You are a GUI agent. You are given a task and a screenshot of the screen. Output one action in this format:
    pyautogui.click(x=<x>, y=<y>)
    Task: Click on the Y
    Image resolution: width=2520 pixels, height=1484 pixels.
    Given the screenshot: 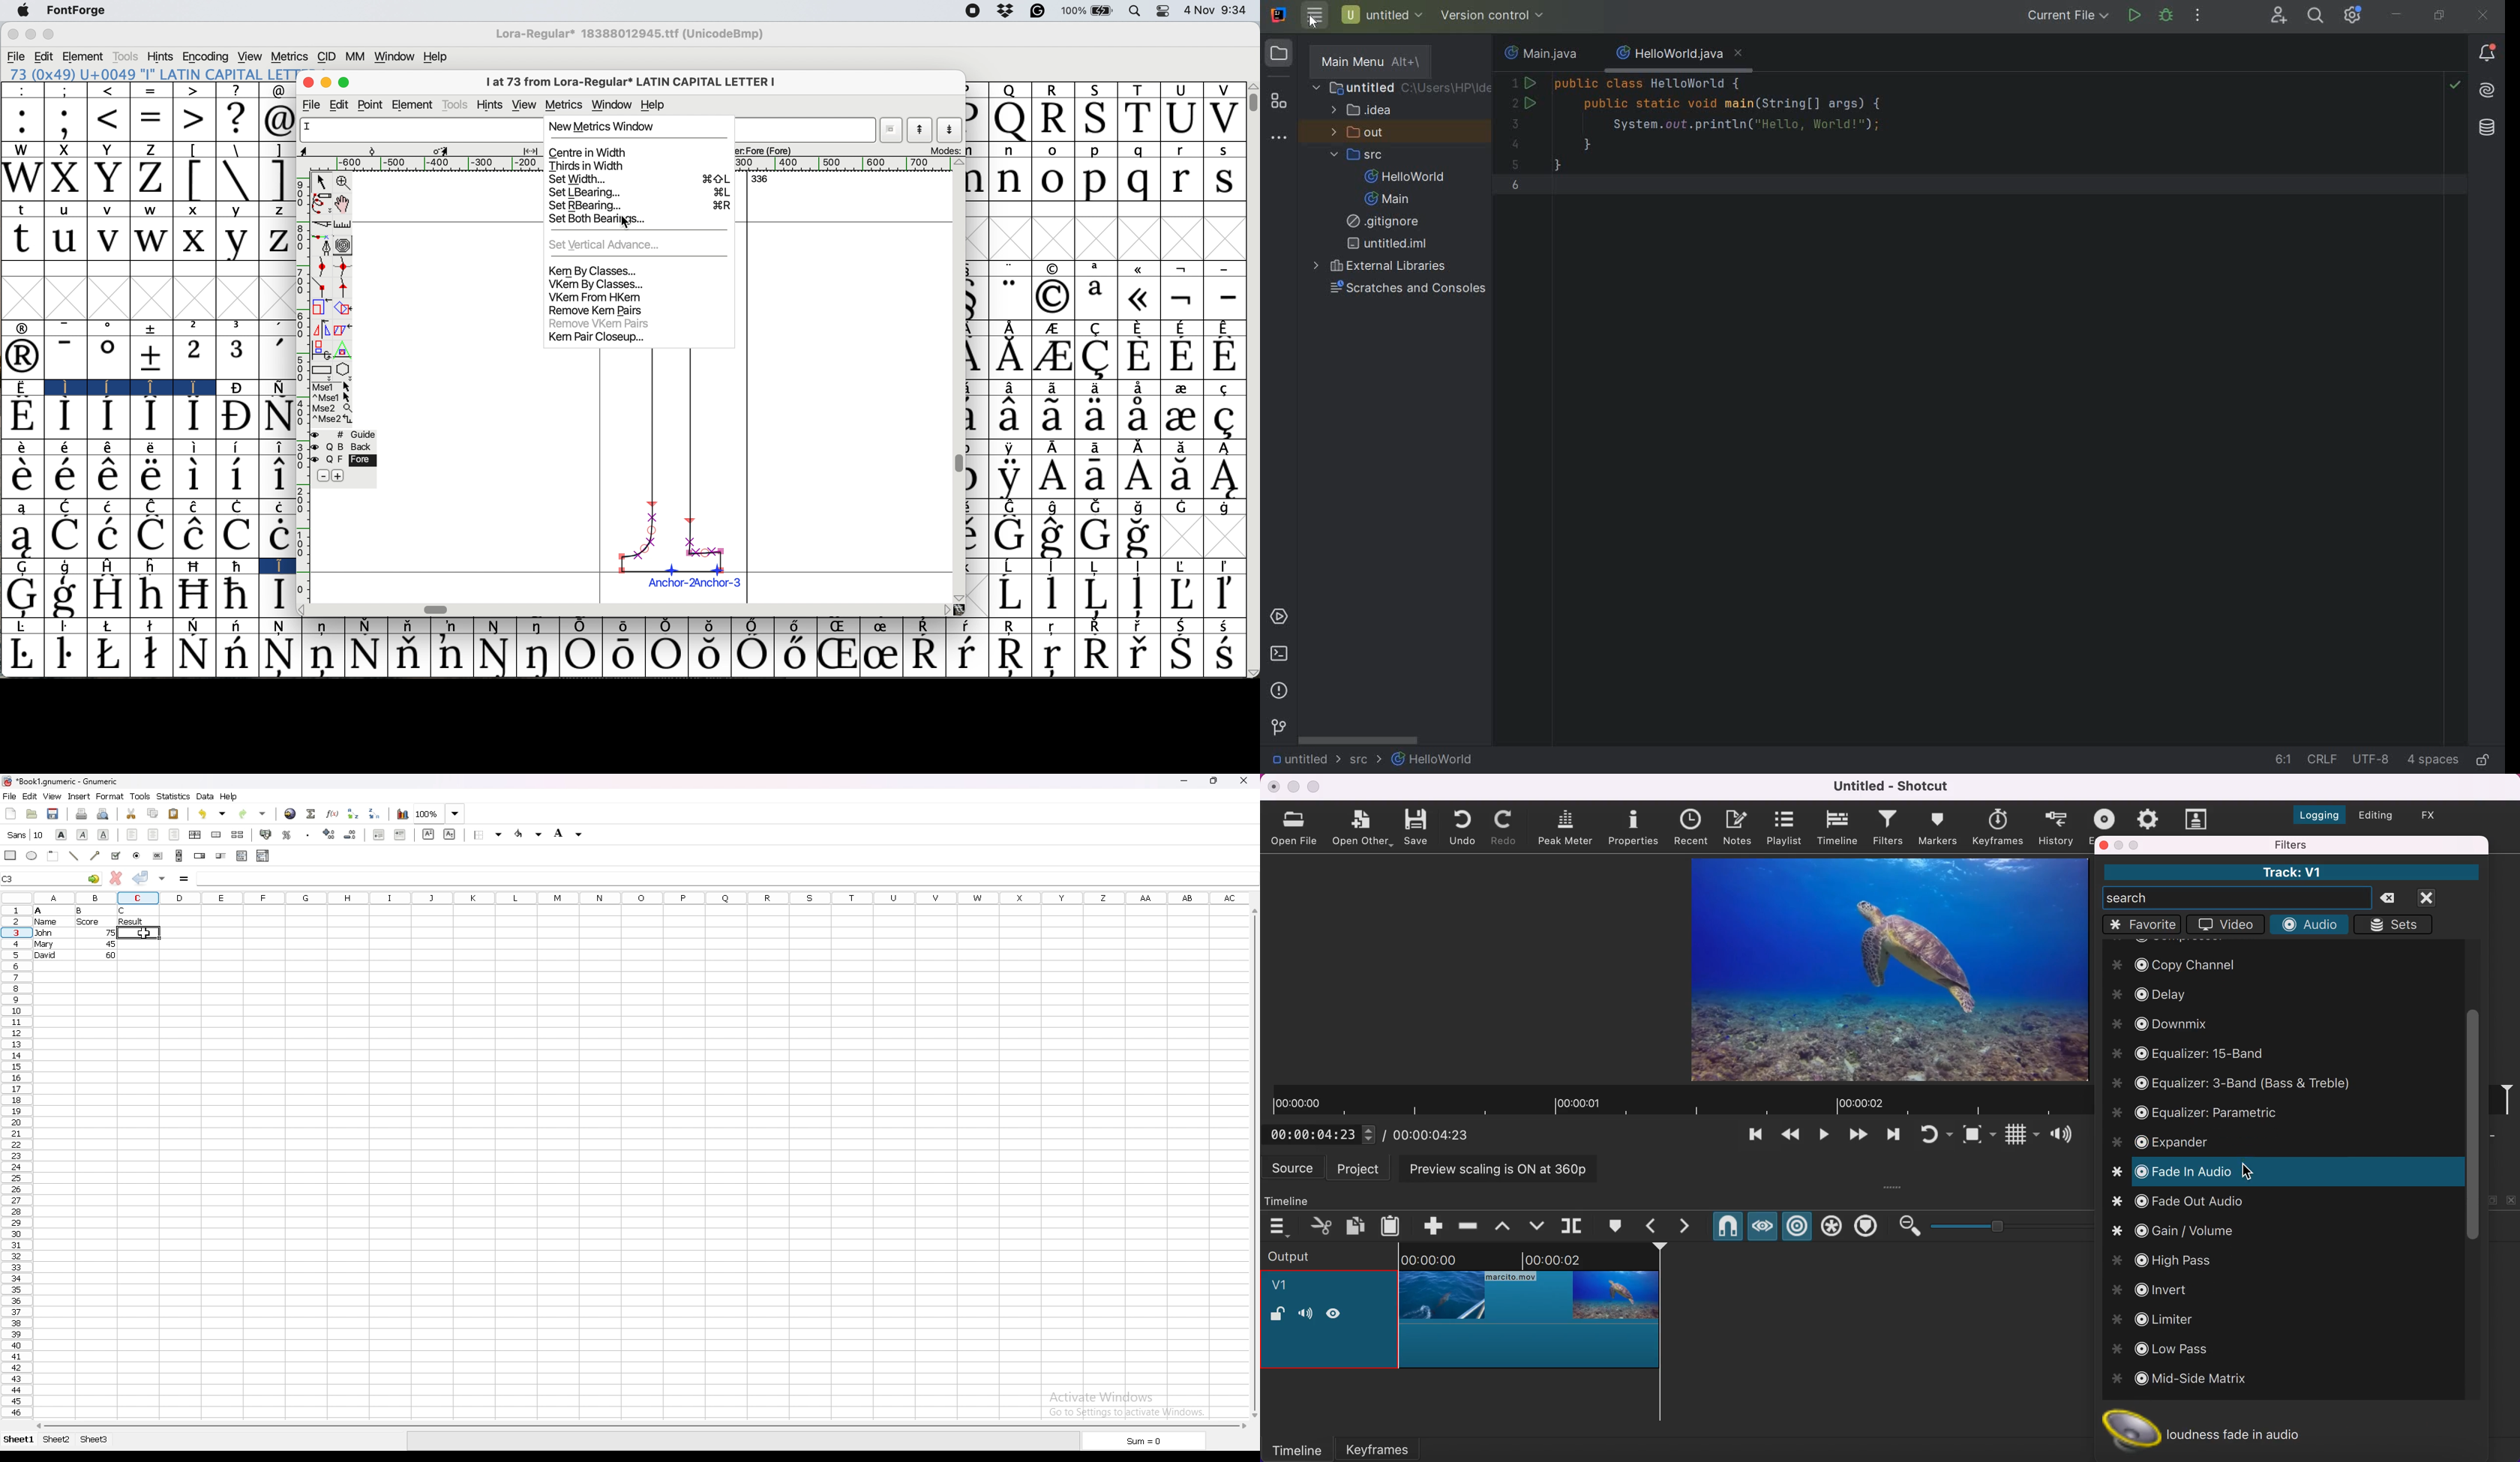 What is the action you would take?
    pyautogui.click(x=108, y=150)
    